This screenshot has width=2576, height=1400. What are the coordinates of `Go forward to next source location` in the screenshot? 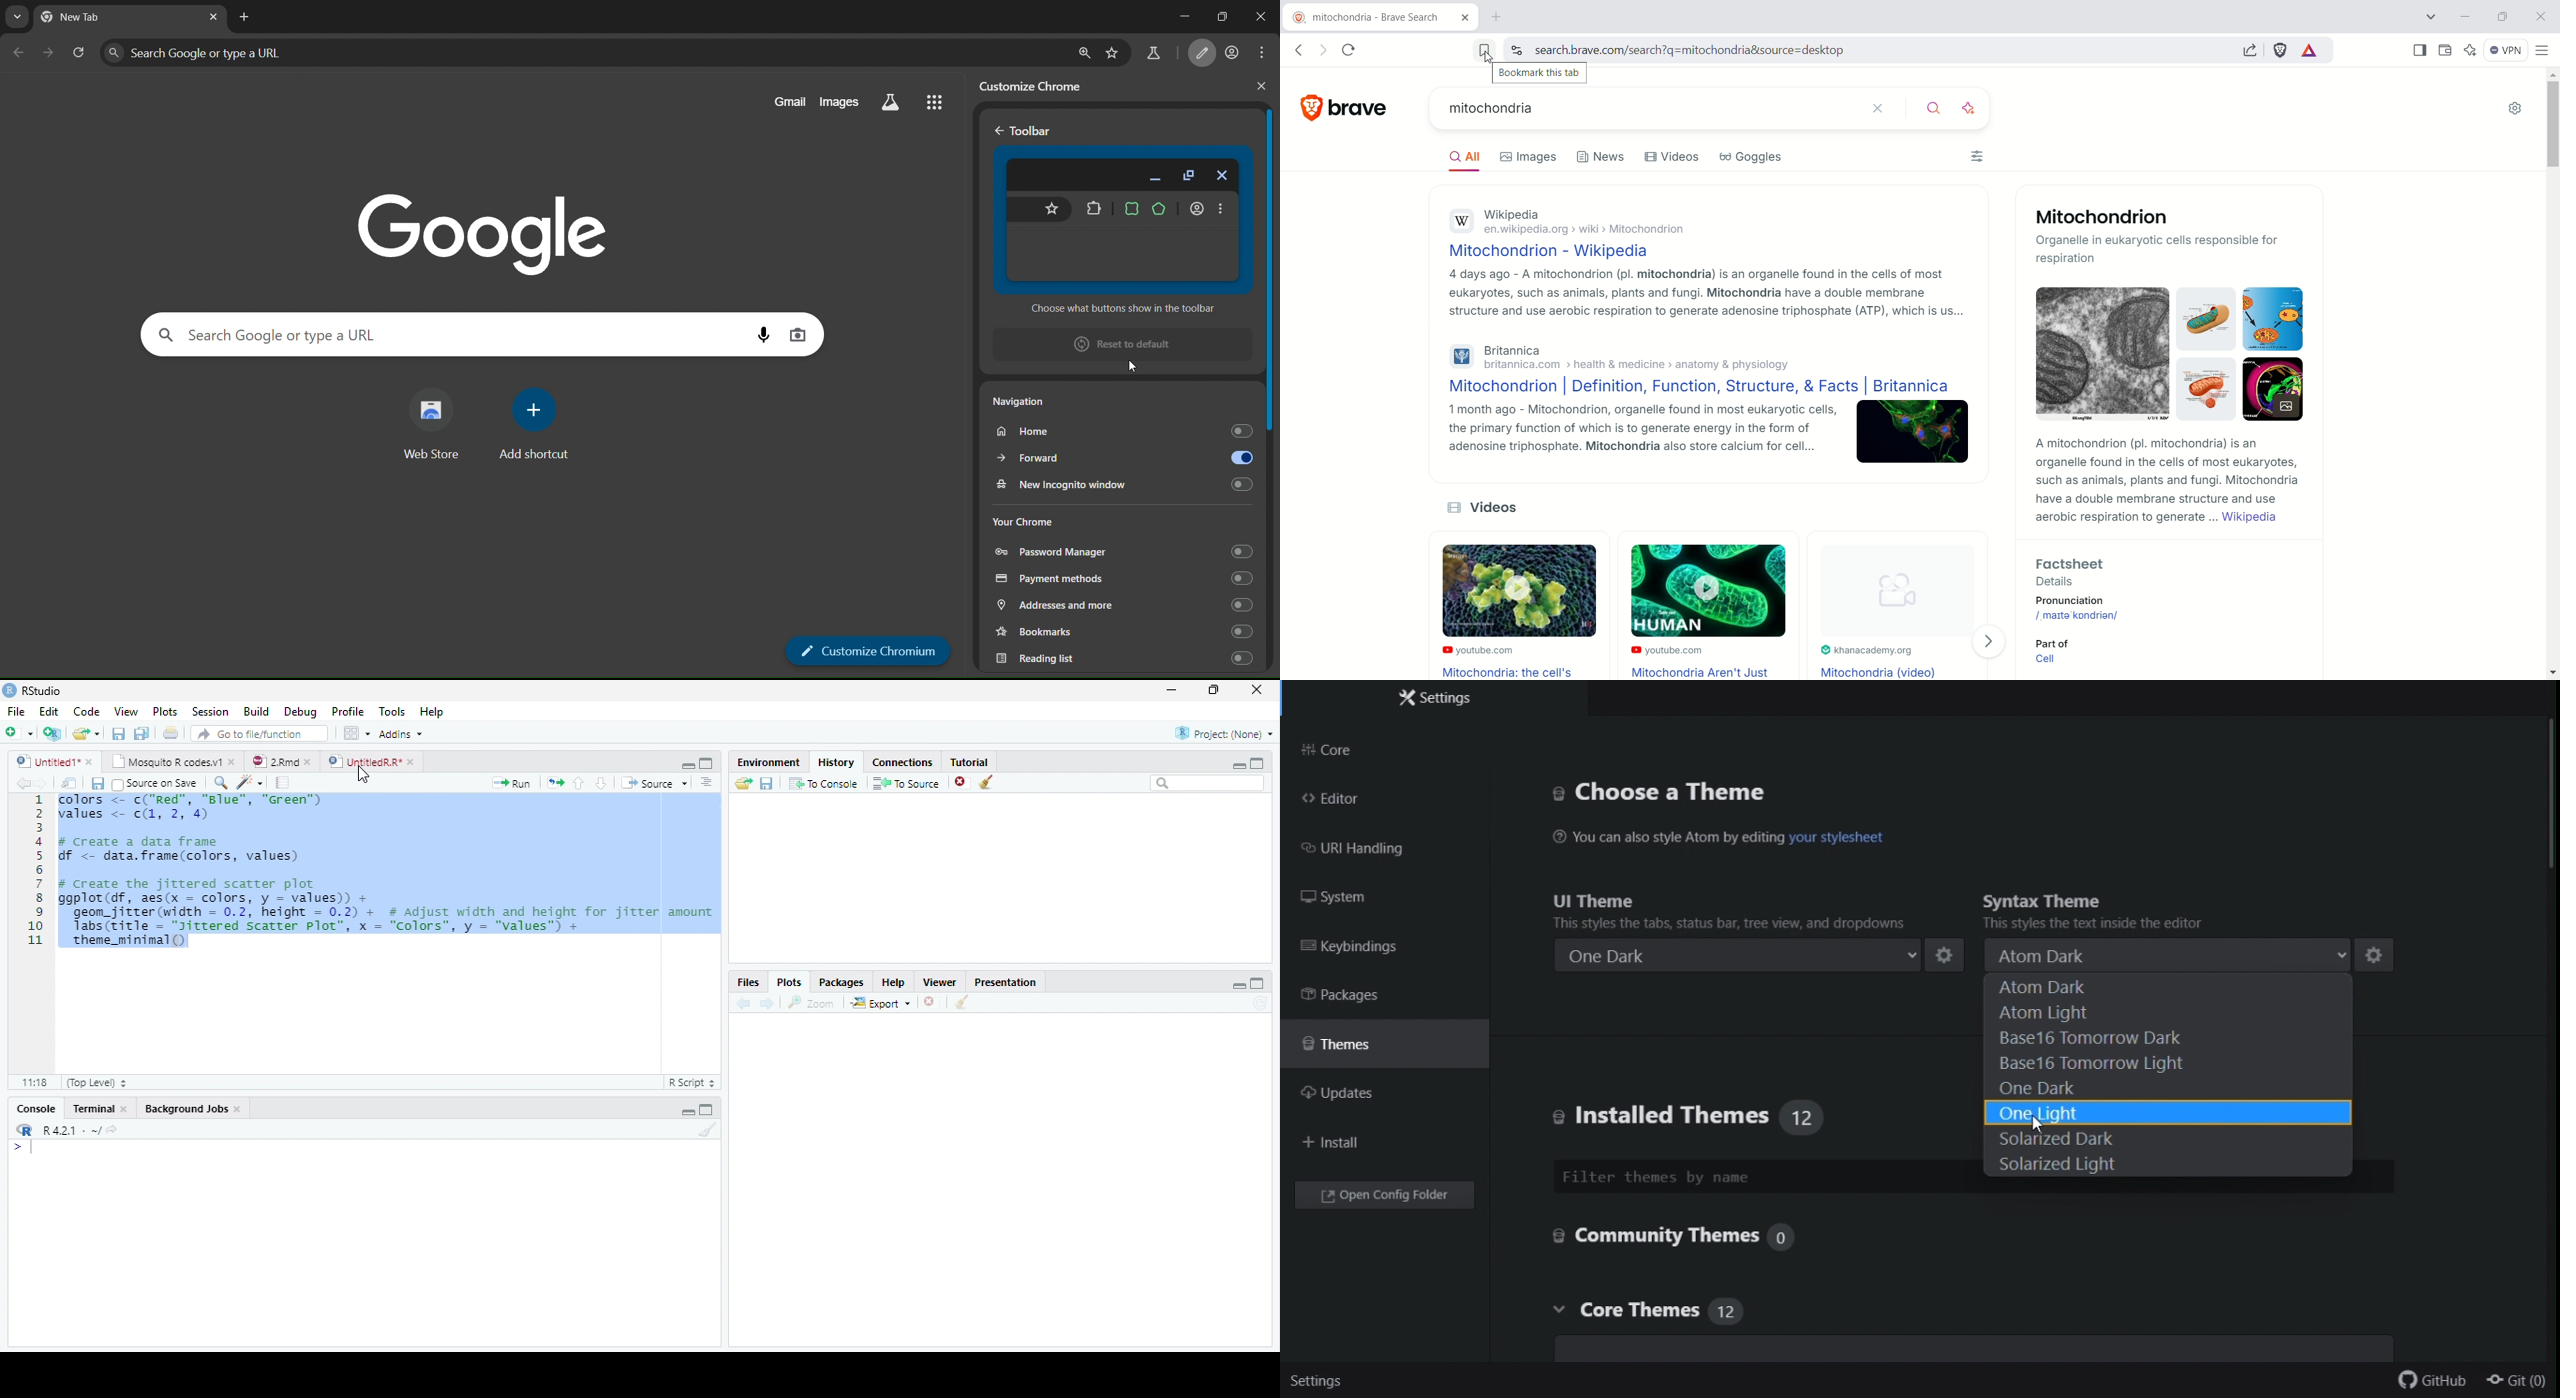 It's located at (41, 784).